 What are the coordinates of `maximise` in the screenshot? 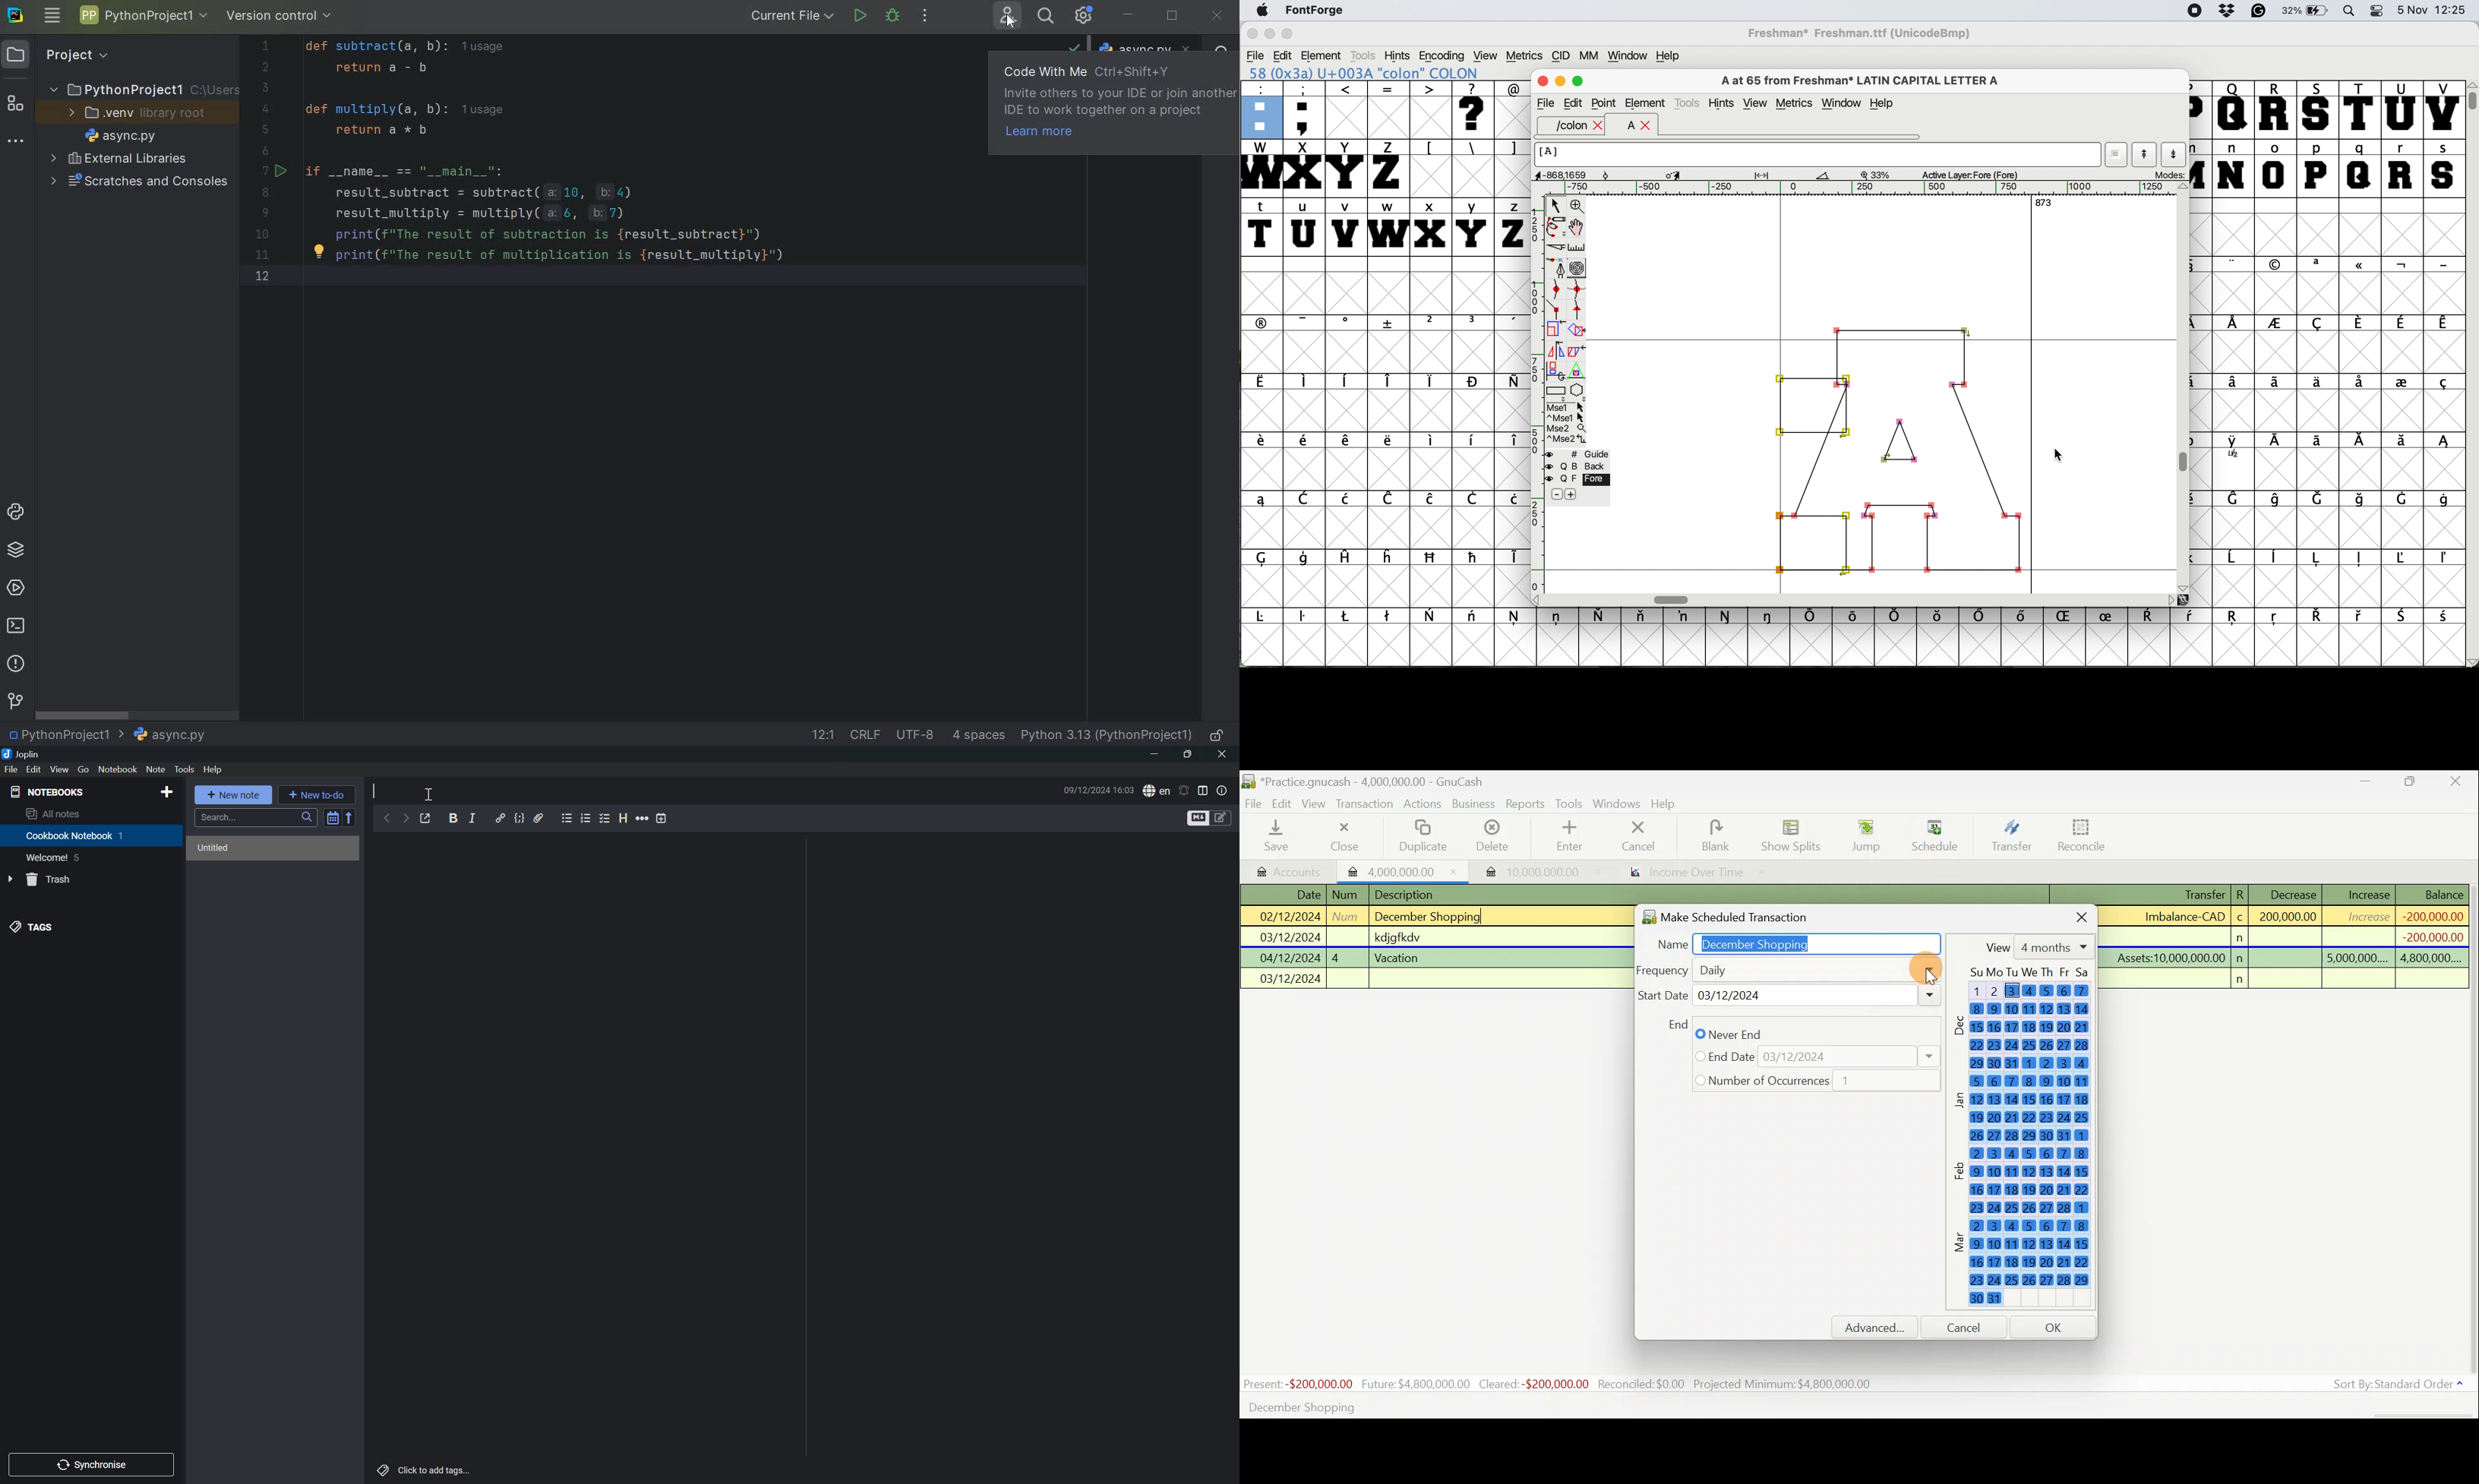 It's located at (1578, 81).